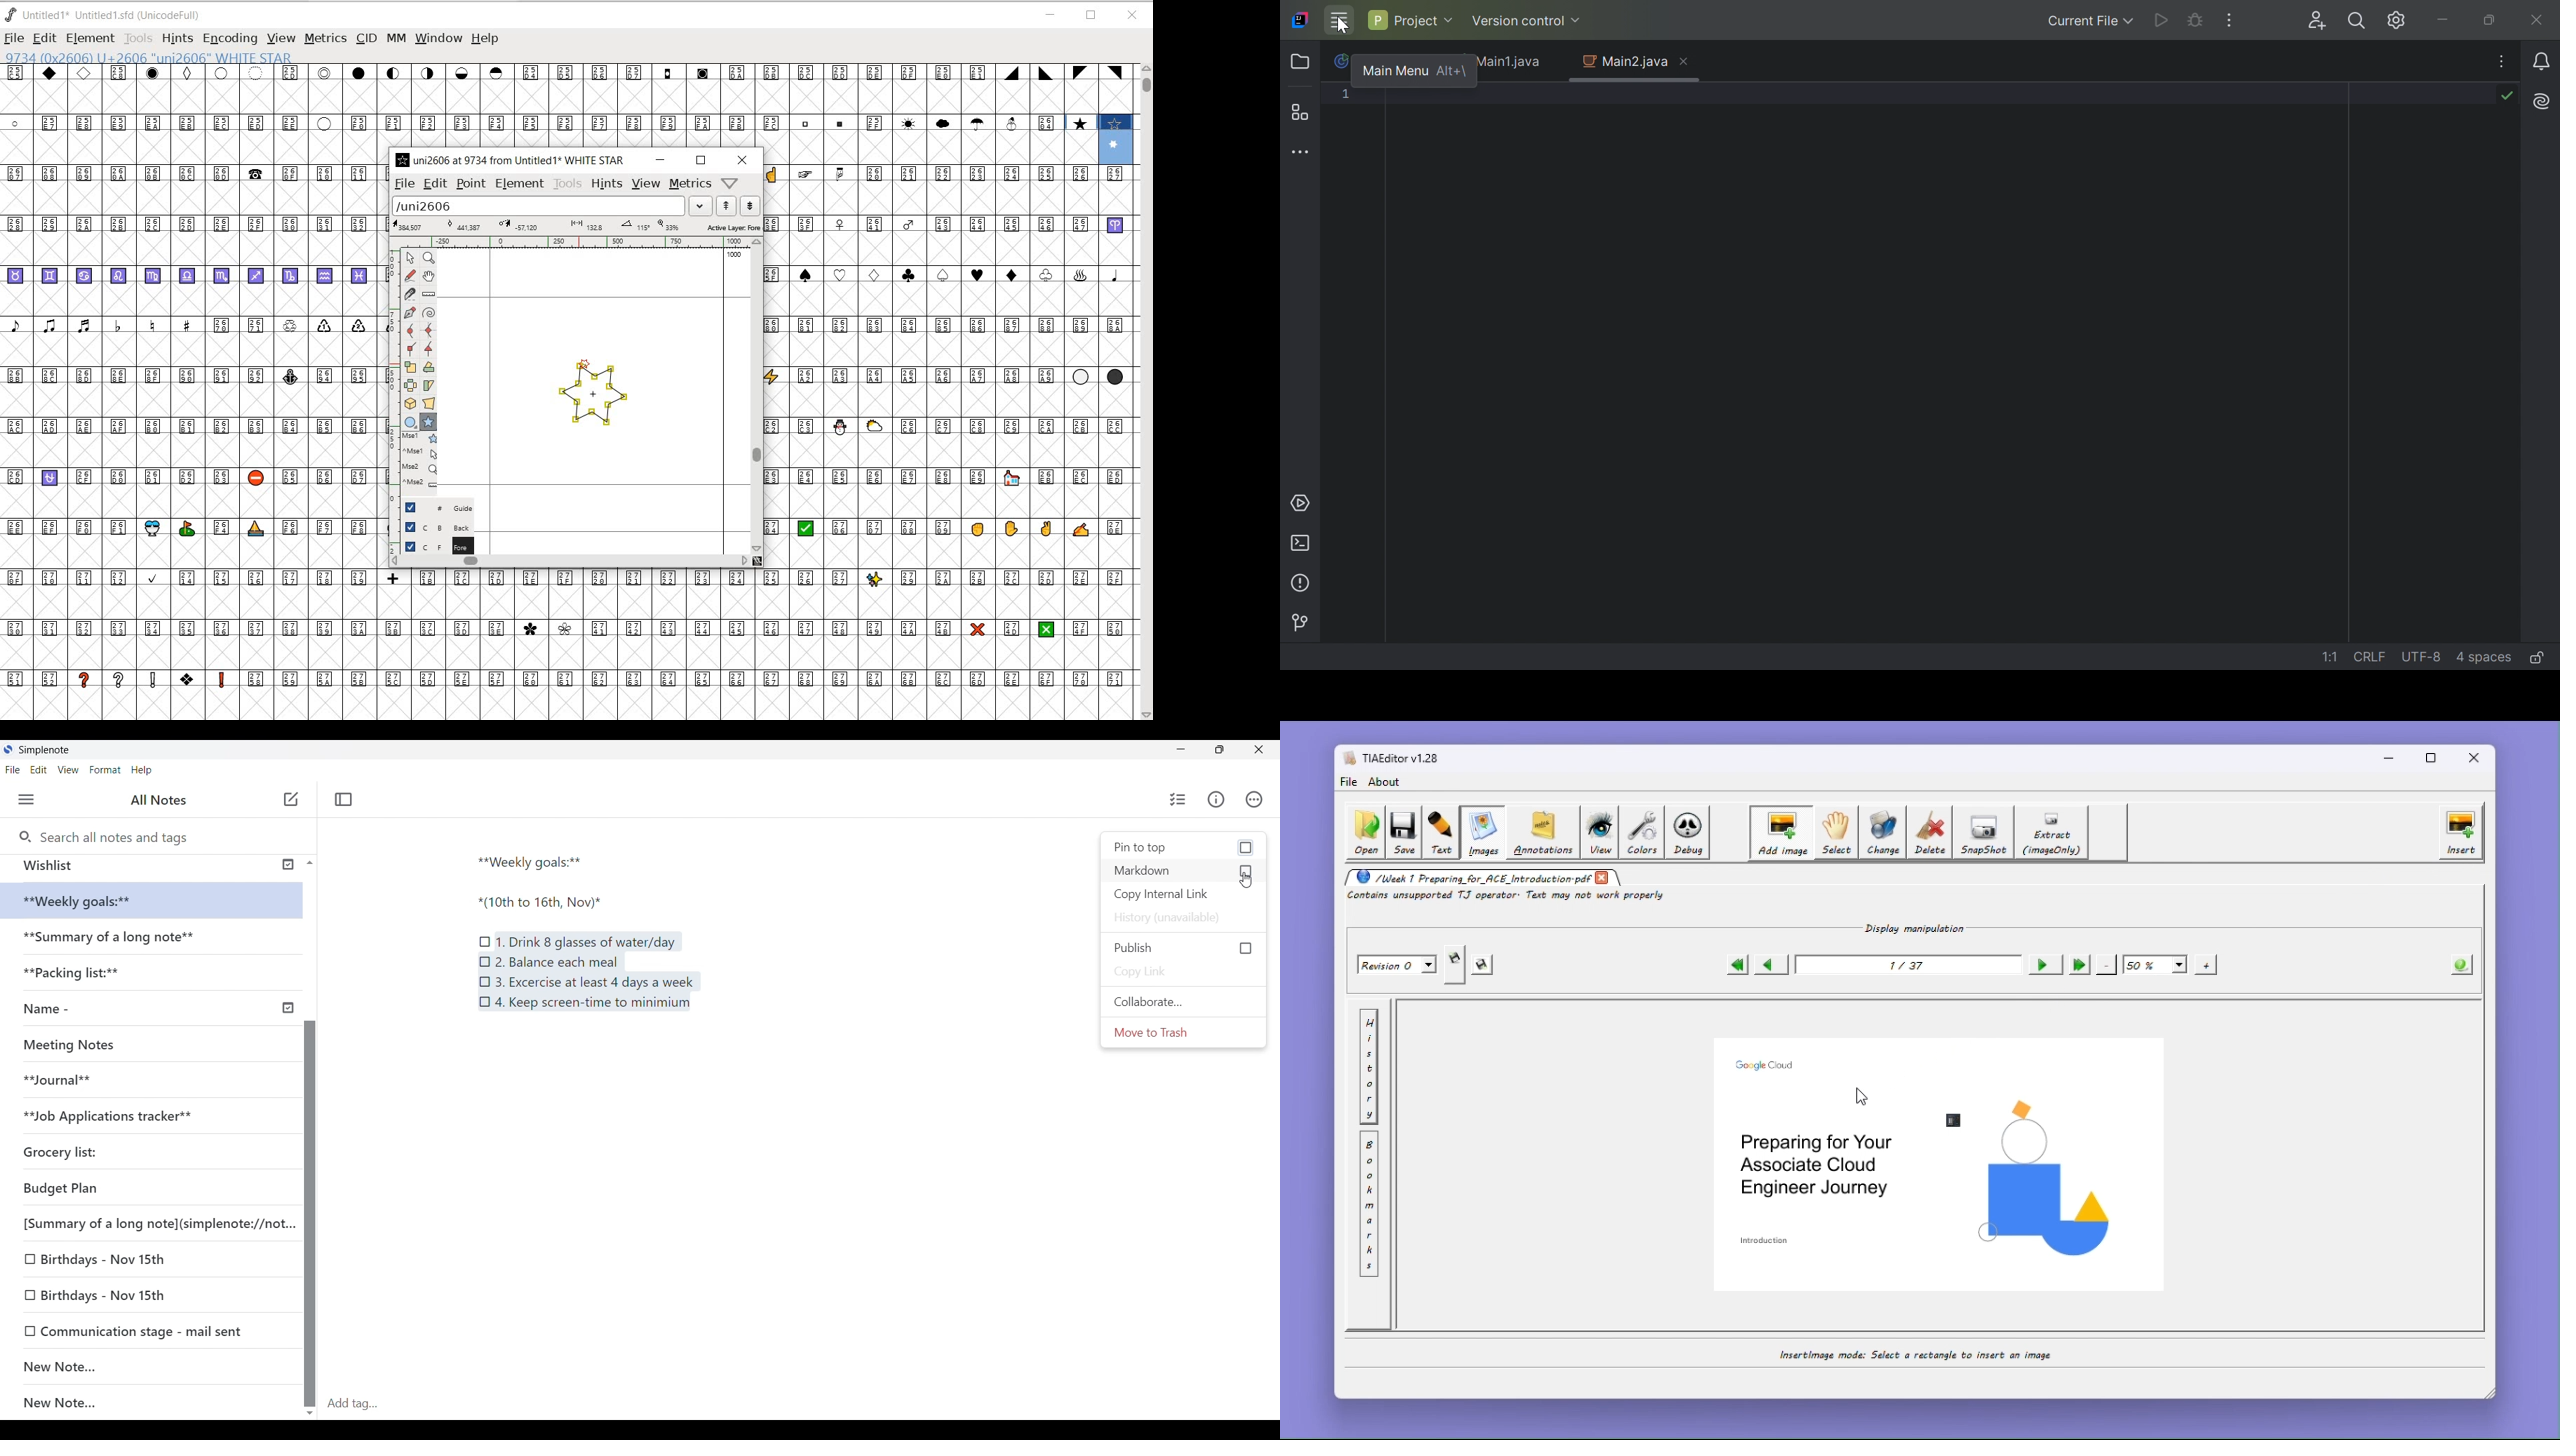  What do you see at coordinates (549, 205) in the screenshot?
I see `load word list` at bounding box center [549, 205].